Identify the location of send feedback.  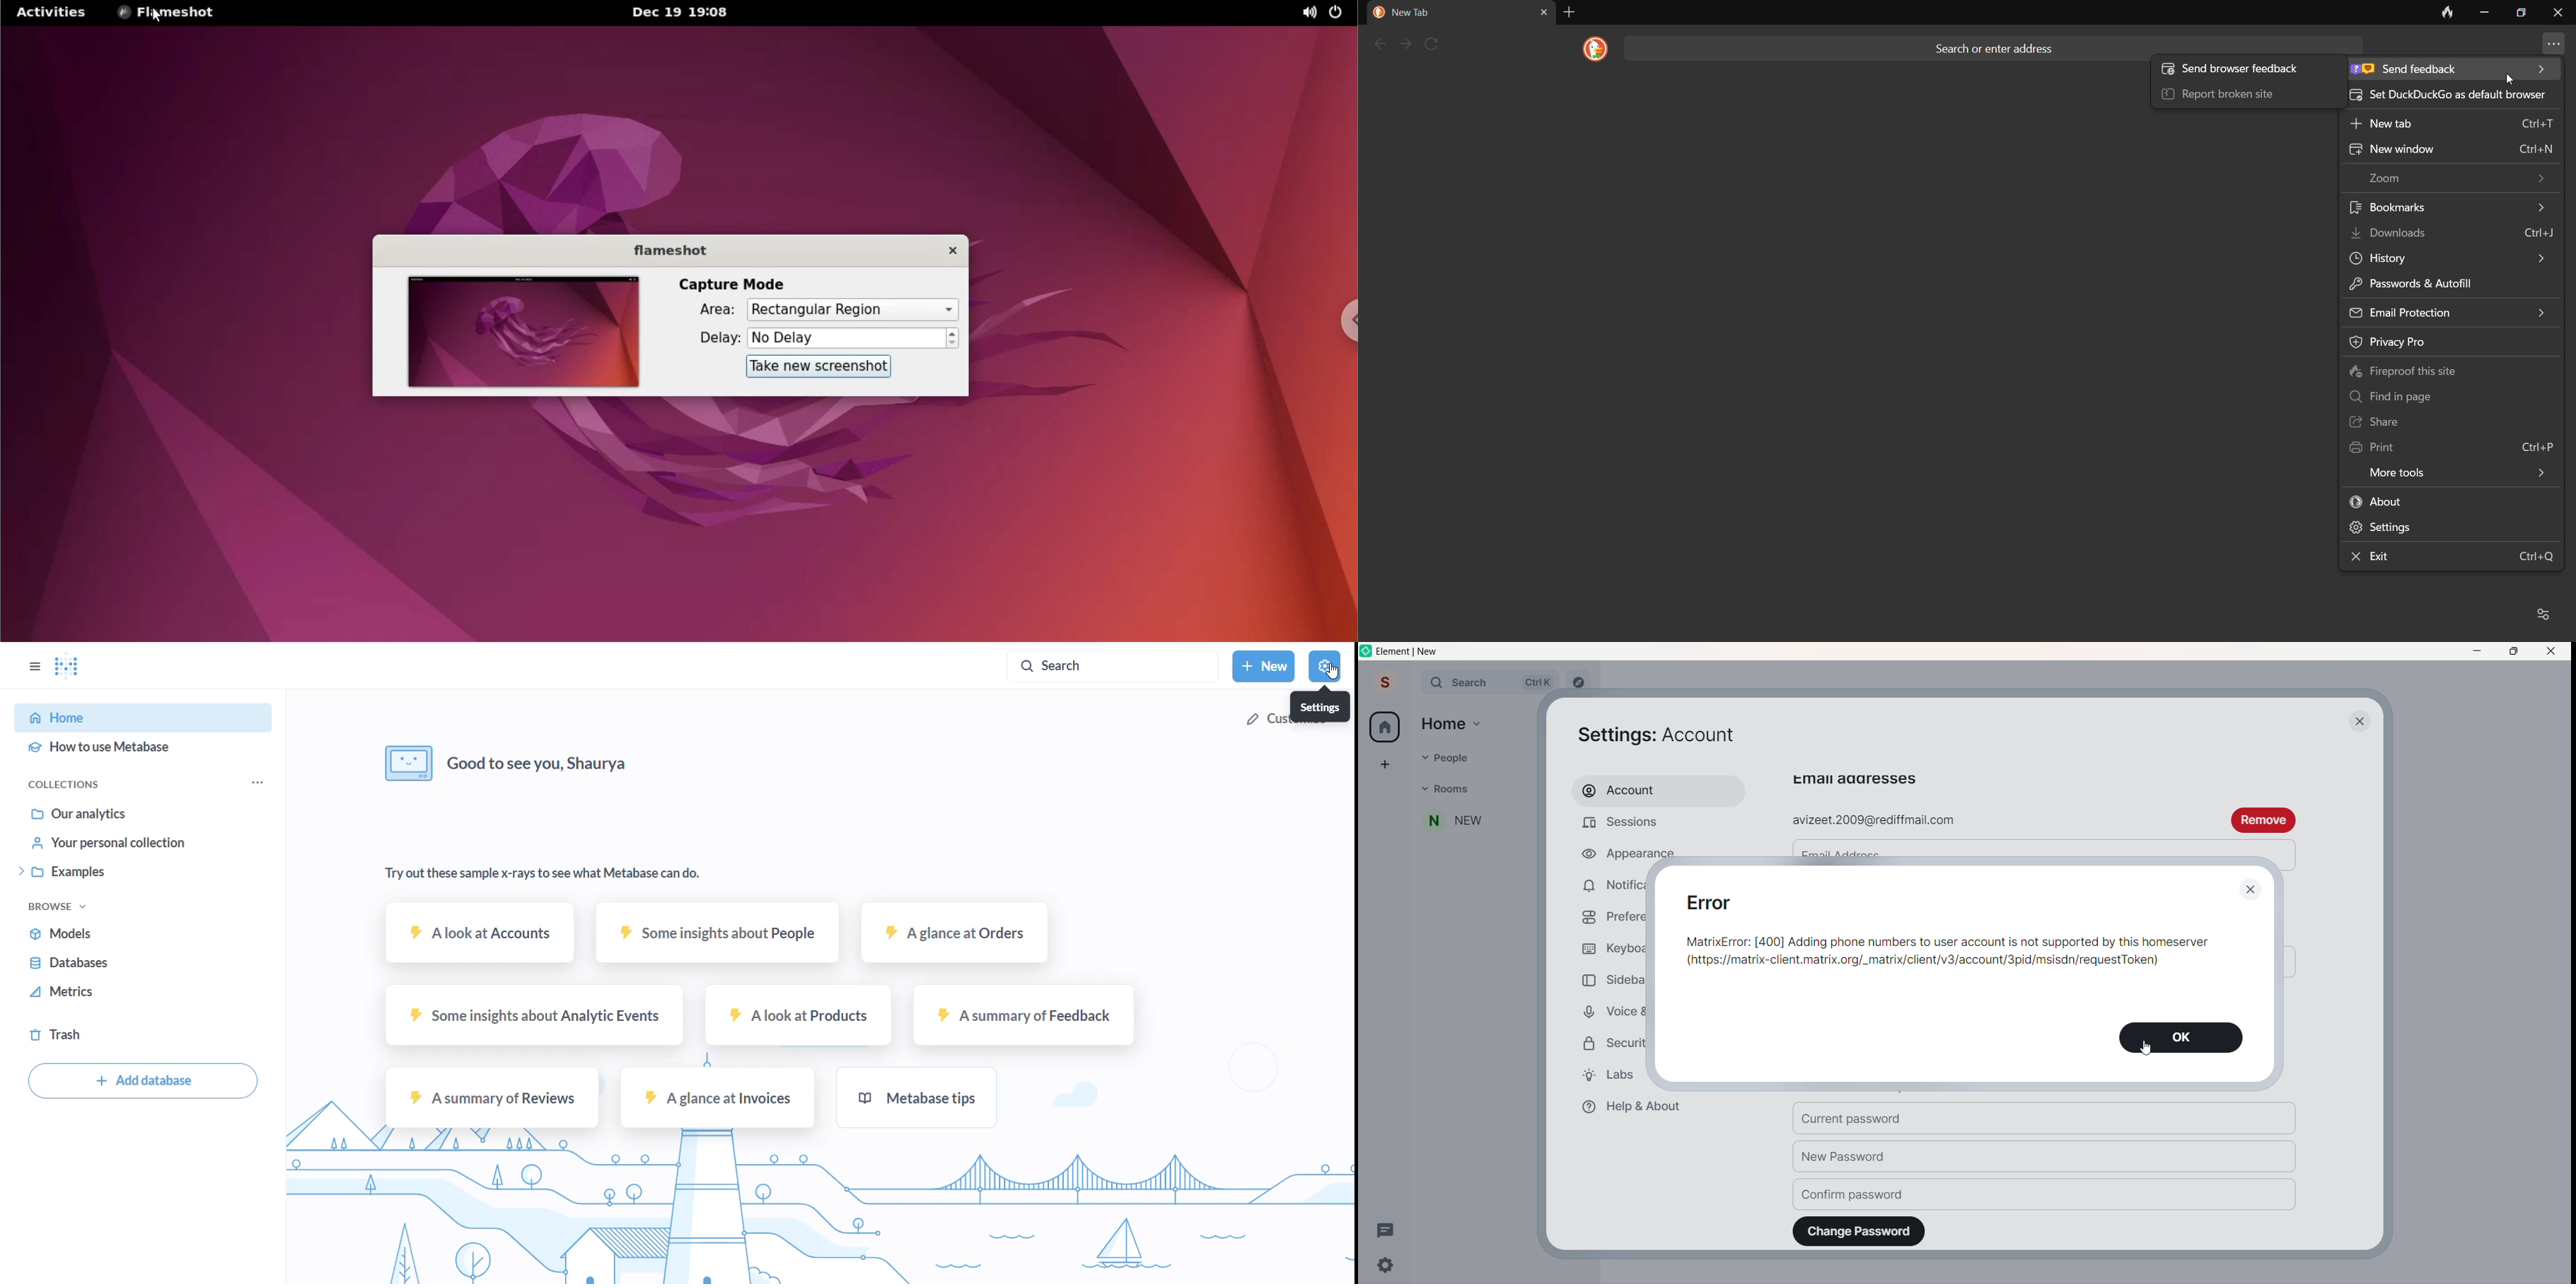
(2451, 70).